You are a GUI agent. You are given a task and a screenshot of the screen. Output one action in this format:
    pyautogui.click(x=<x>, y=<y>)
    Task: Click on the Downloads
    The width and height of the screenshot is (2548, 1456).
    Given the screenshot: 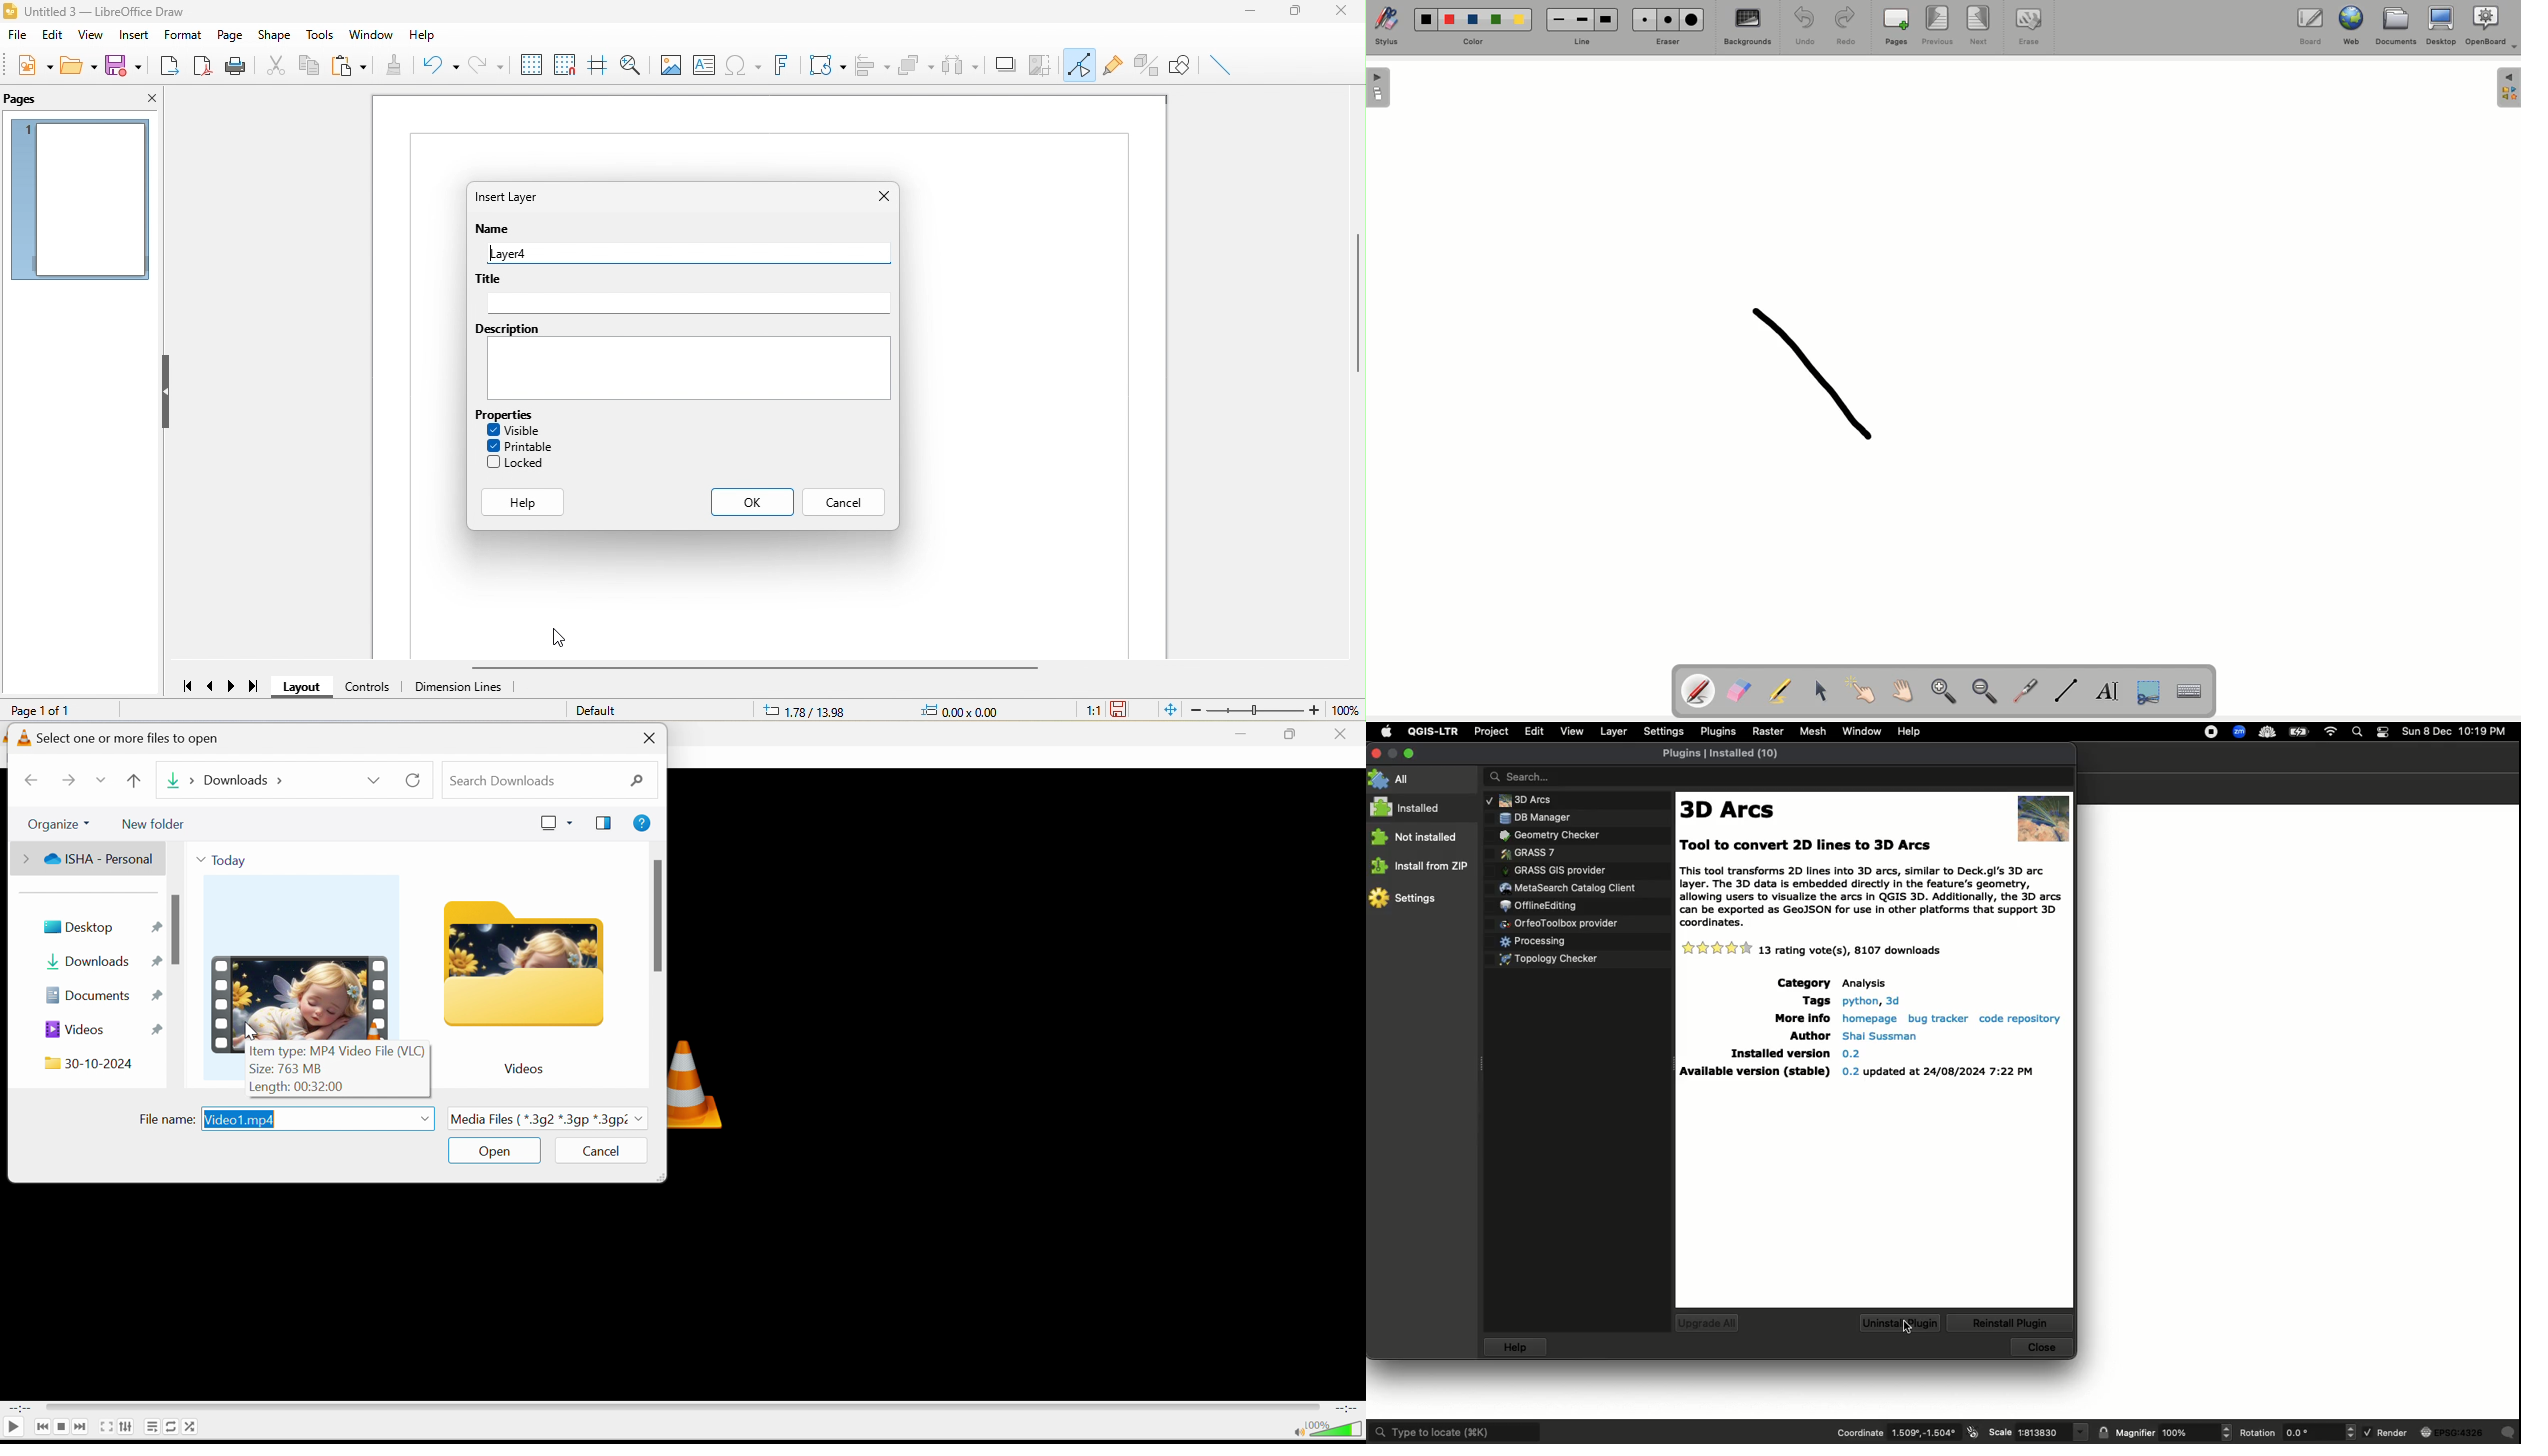 What is the action you would take?
    pyautogui.click(x=226, y=780)
    